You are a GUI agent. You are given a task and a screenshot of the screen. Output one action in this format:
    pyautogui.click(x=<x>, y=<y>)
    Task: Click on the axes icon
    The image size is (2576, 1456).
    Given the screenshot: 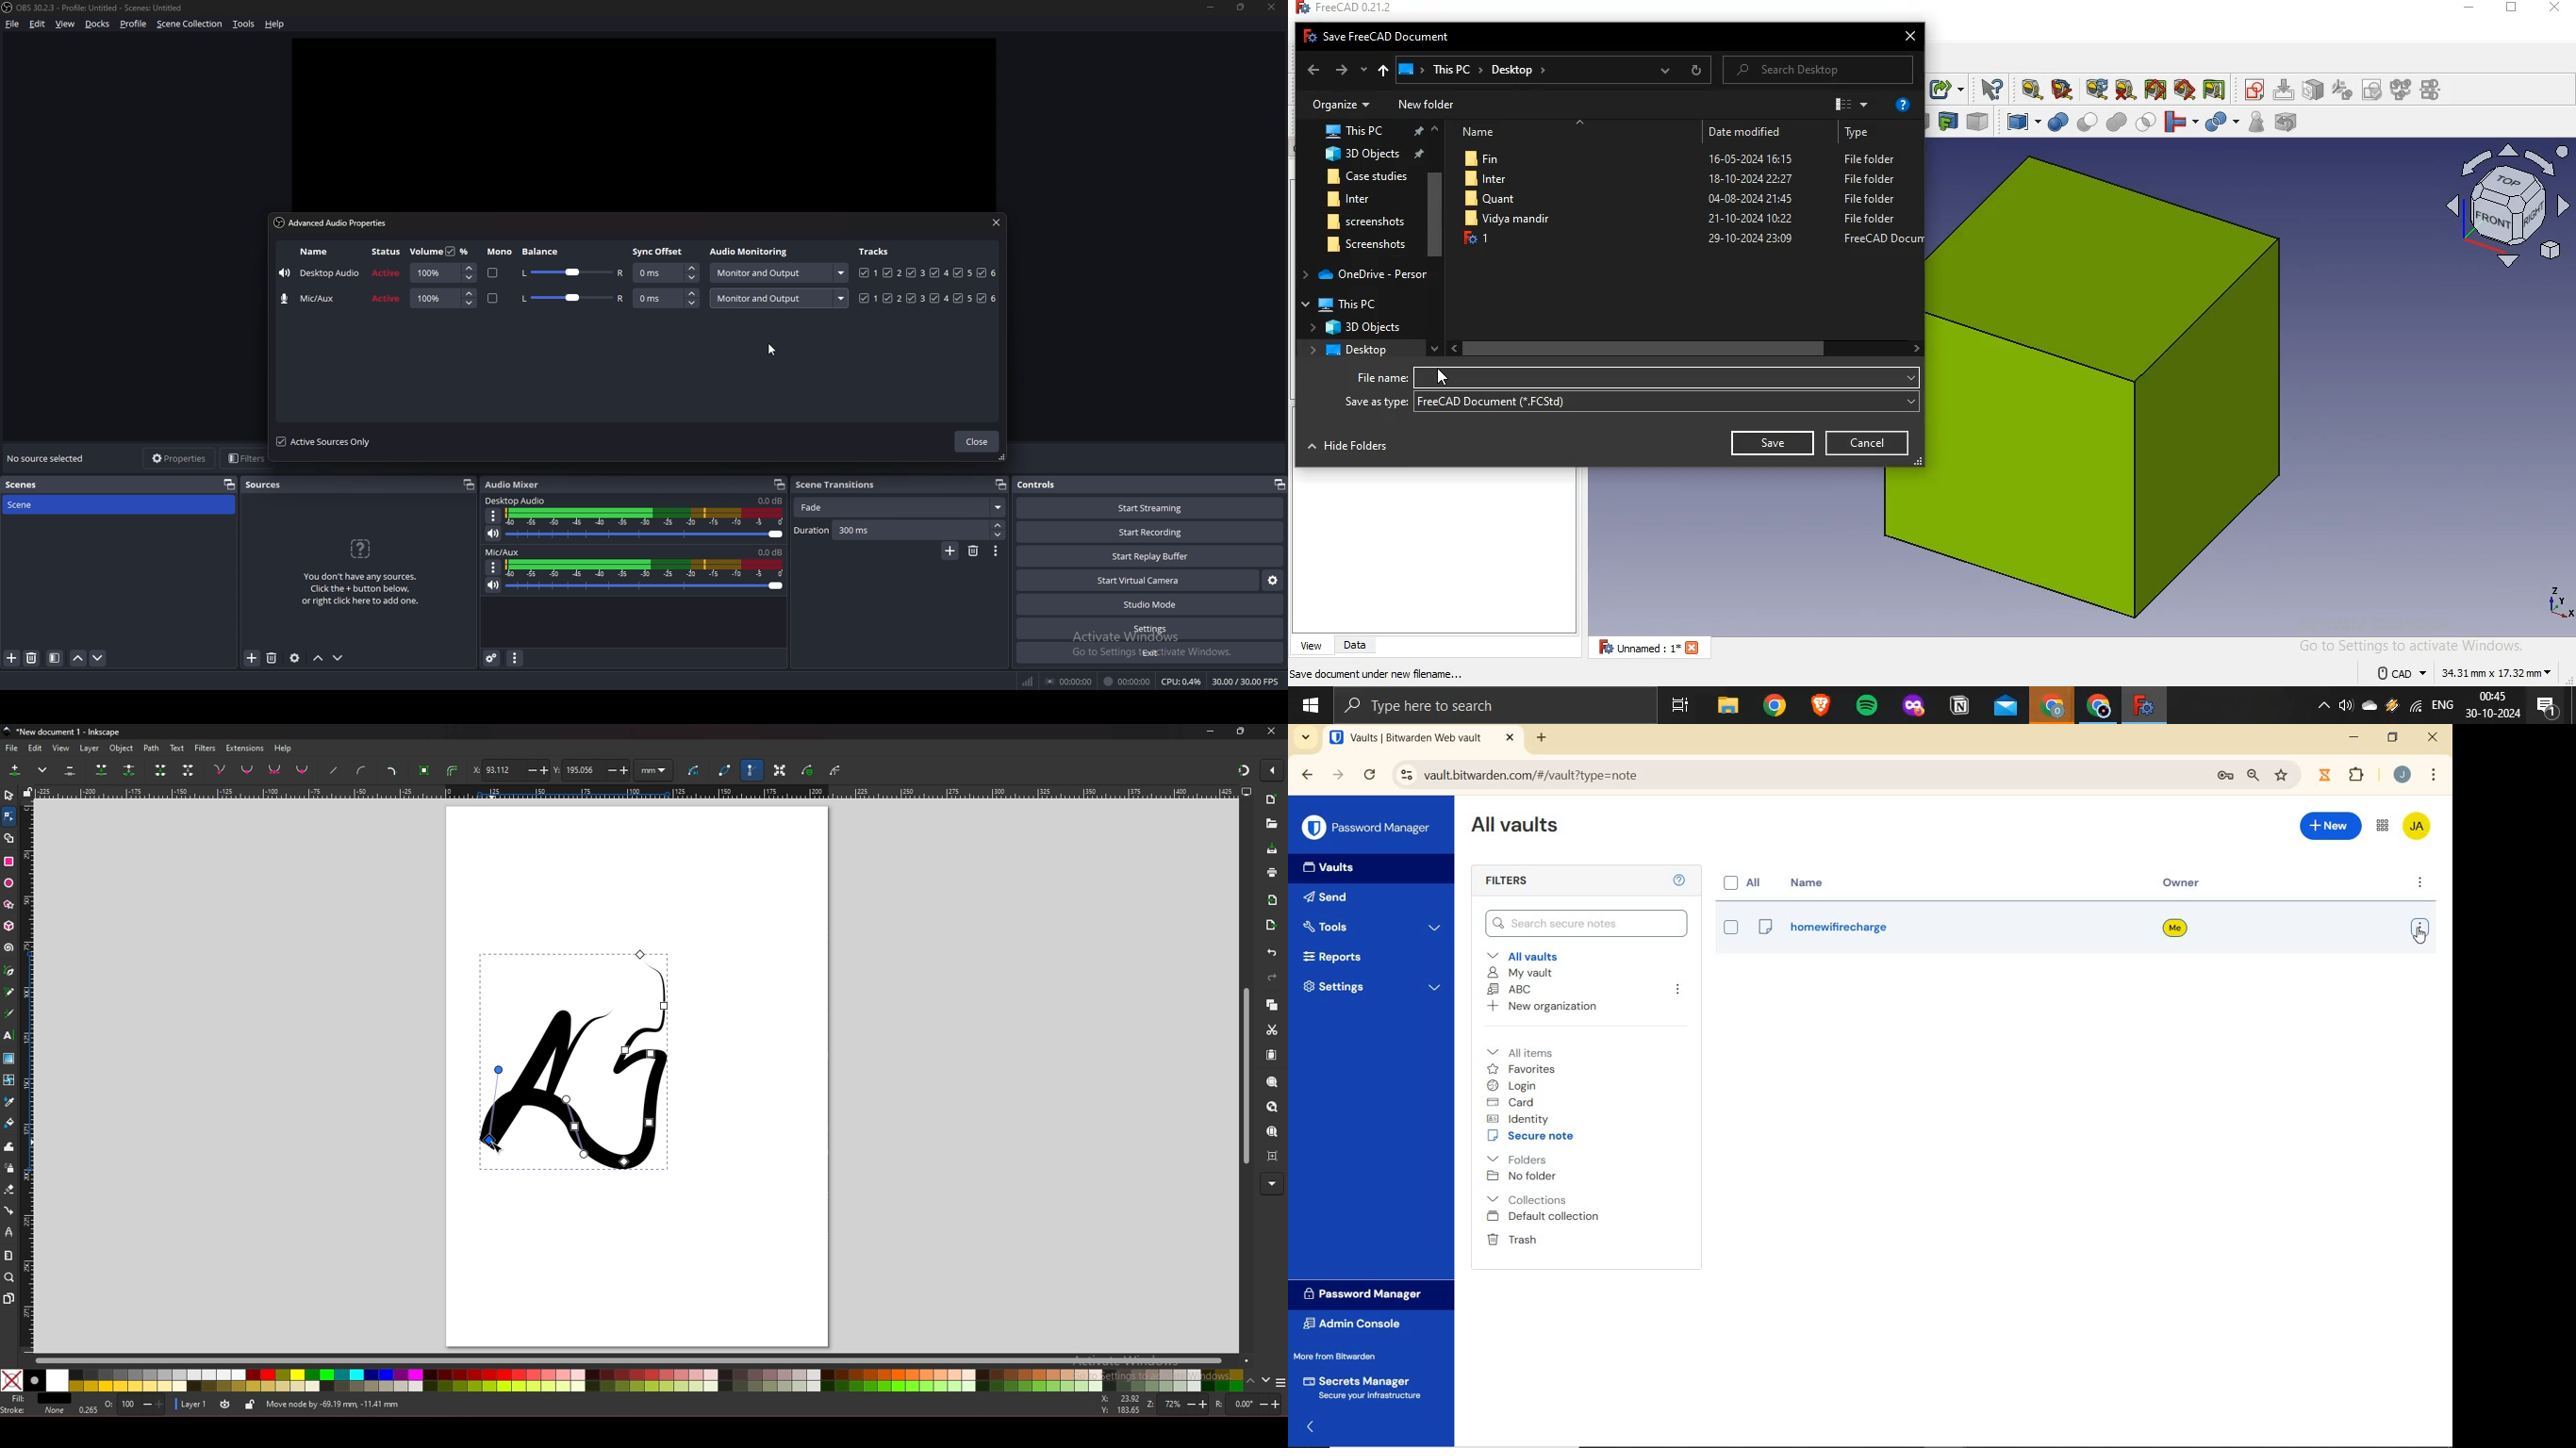 What is the action you would take?
    pyautogui.click(x=2554, y=604)
    